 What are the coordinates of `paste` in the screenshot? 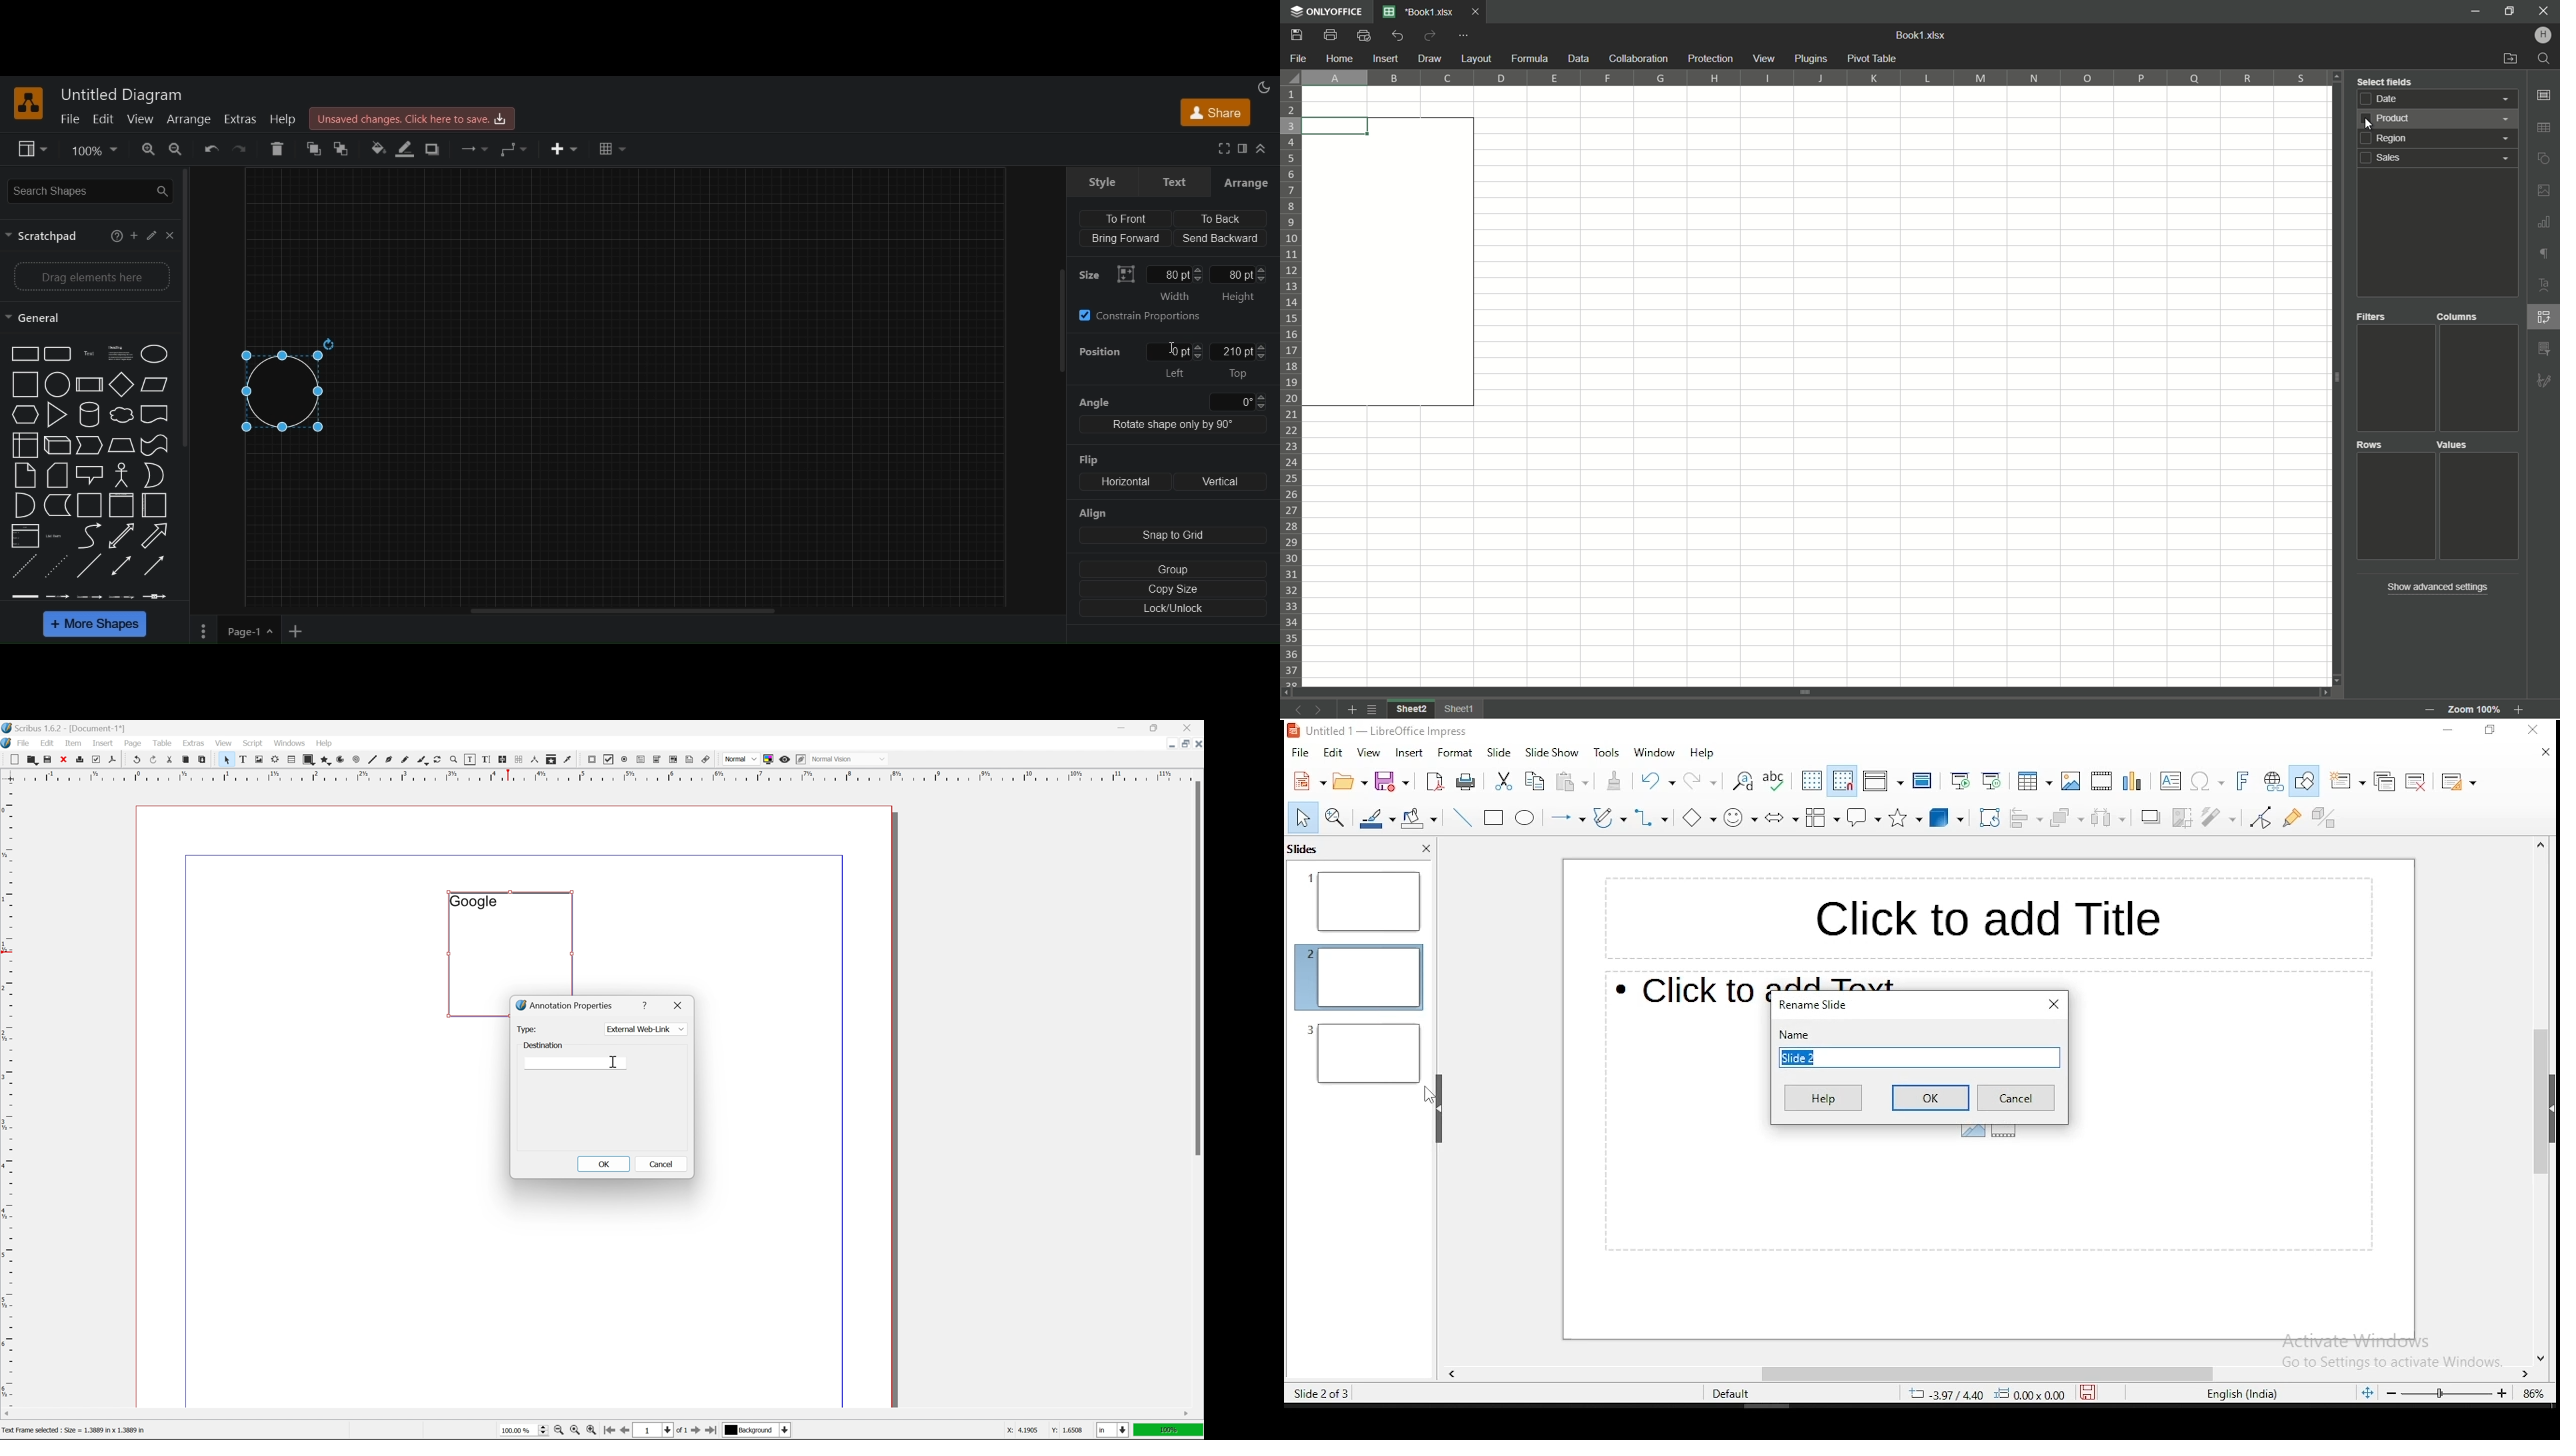 It's located at (1572, 783).